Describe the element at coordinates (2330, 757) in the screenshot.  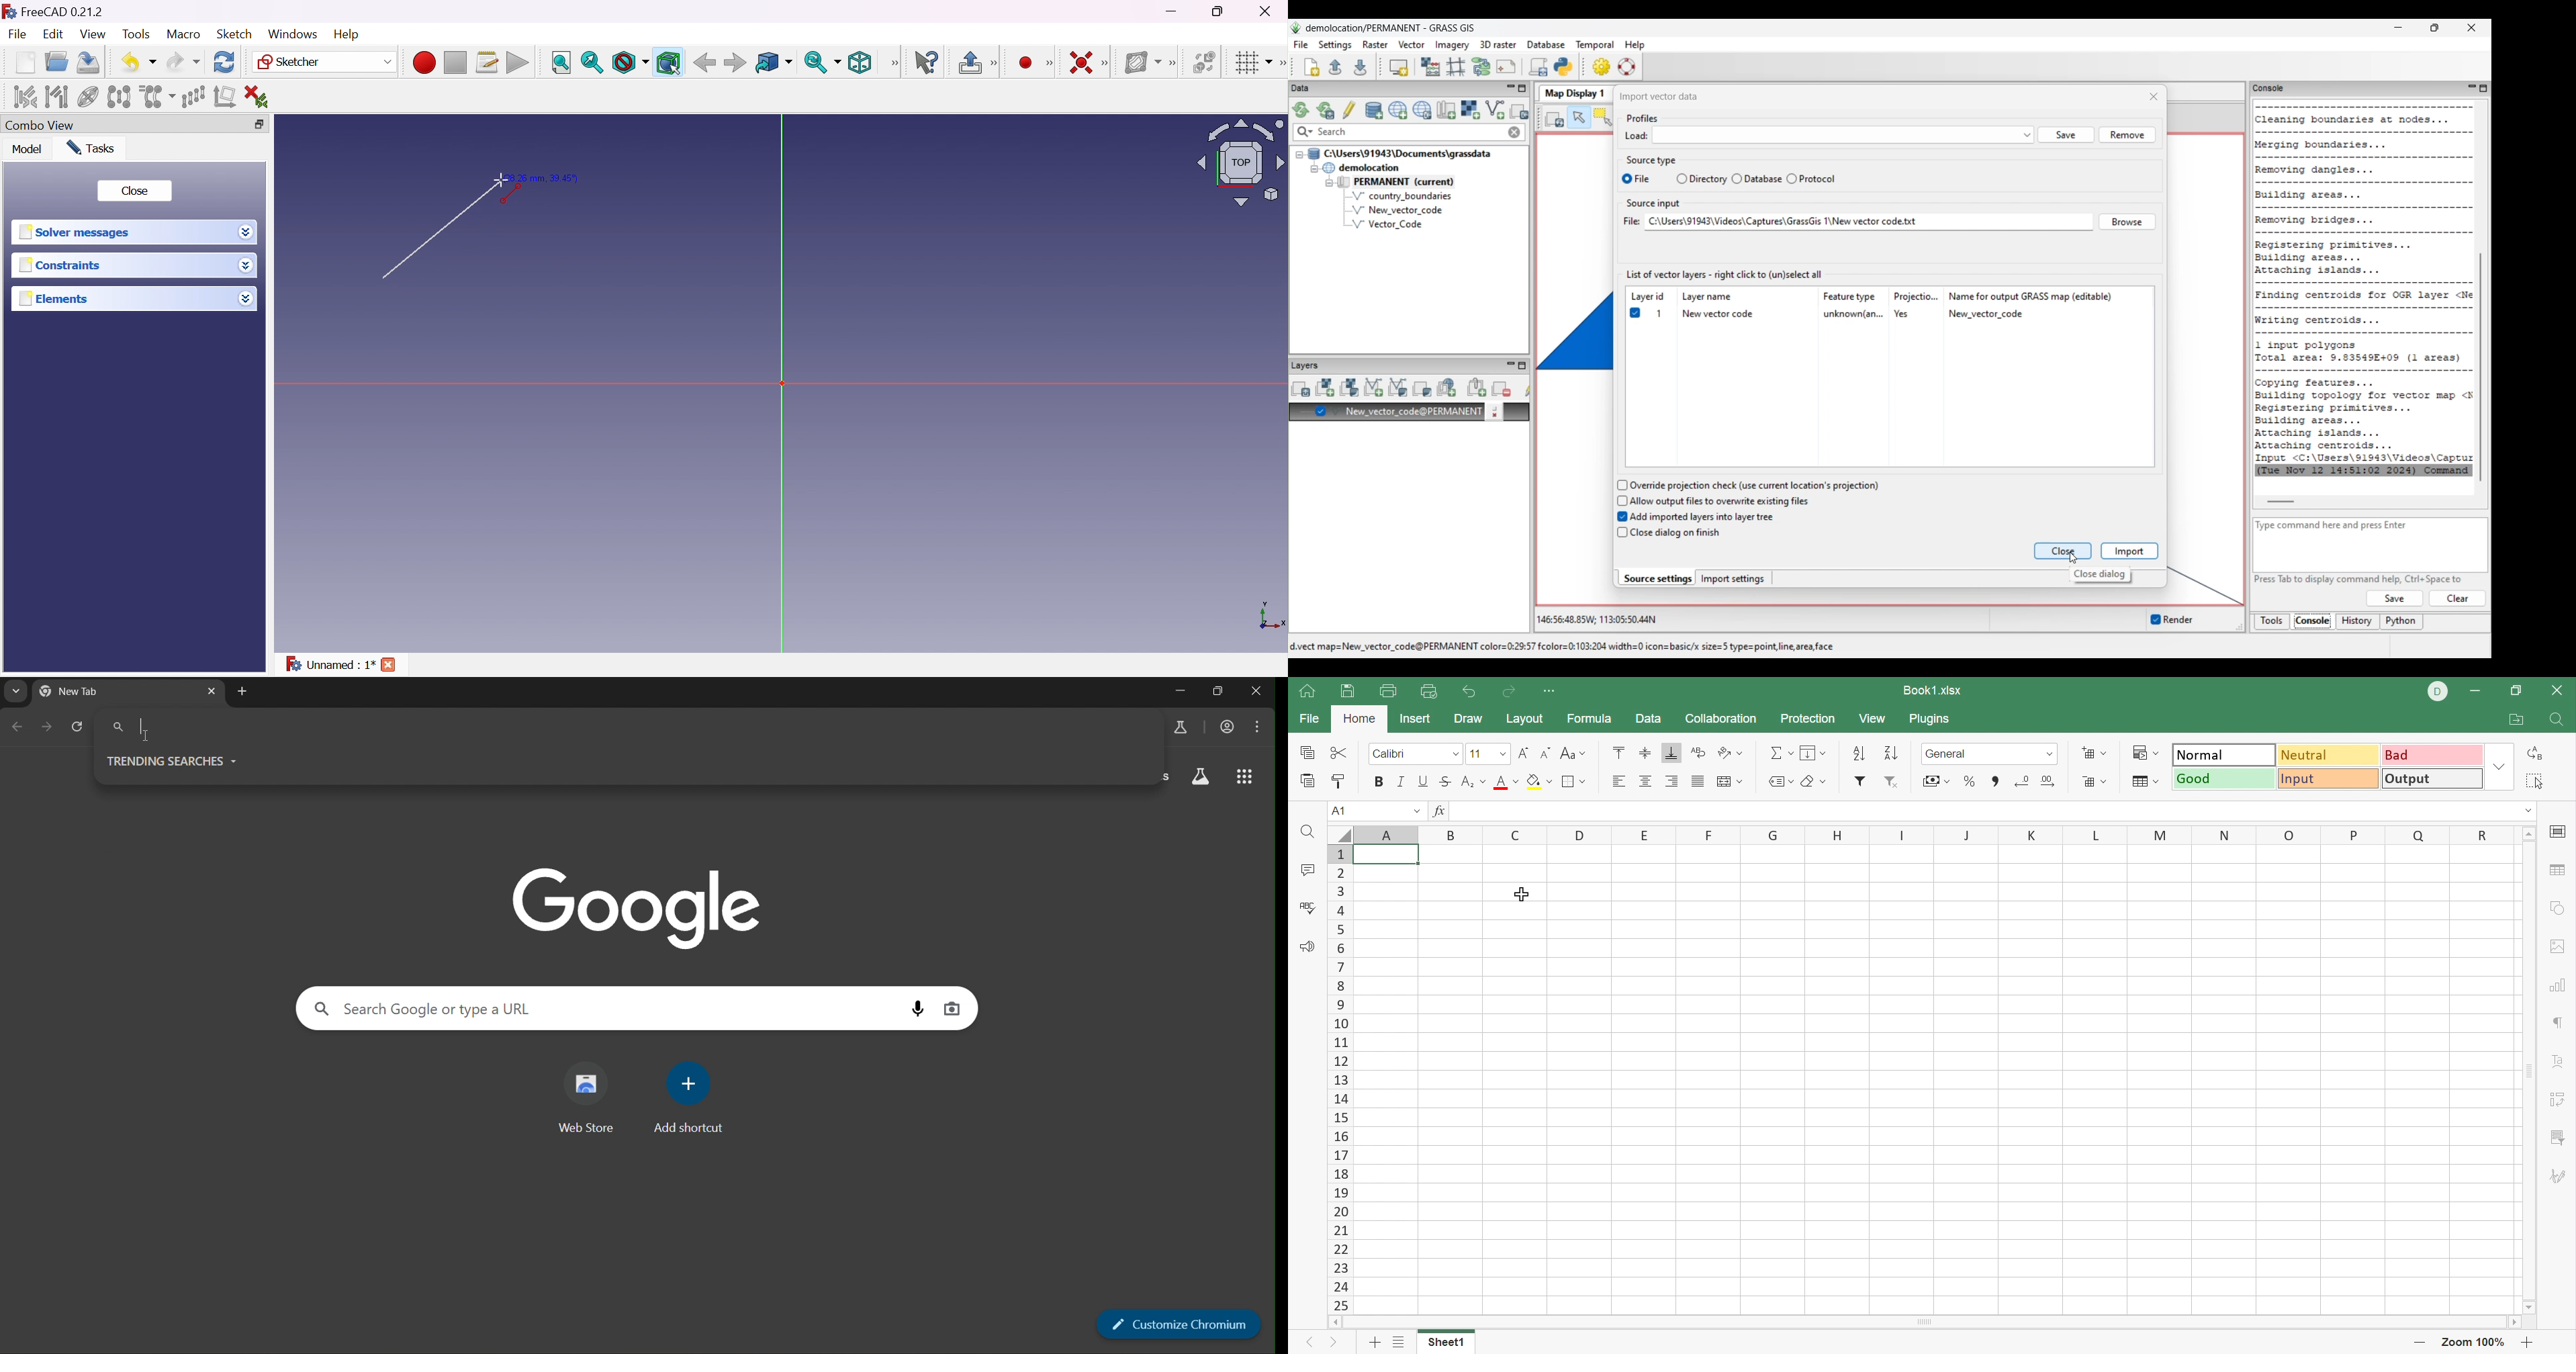
I see `Neutral` at that location.